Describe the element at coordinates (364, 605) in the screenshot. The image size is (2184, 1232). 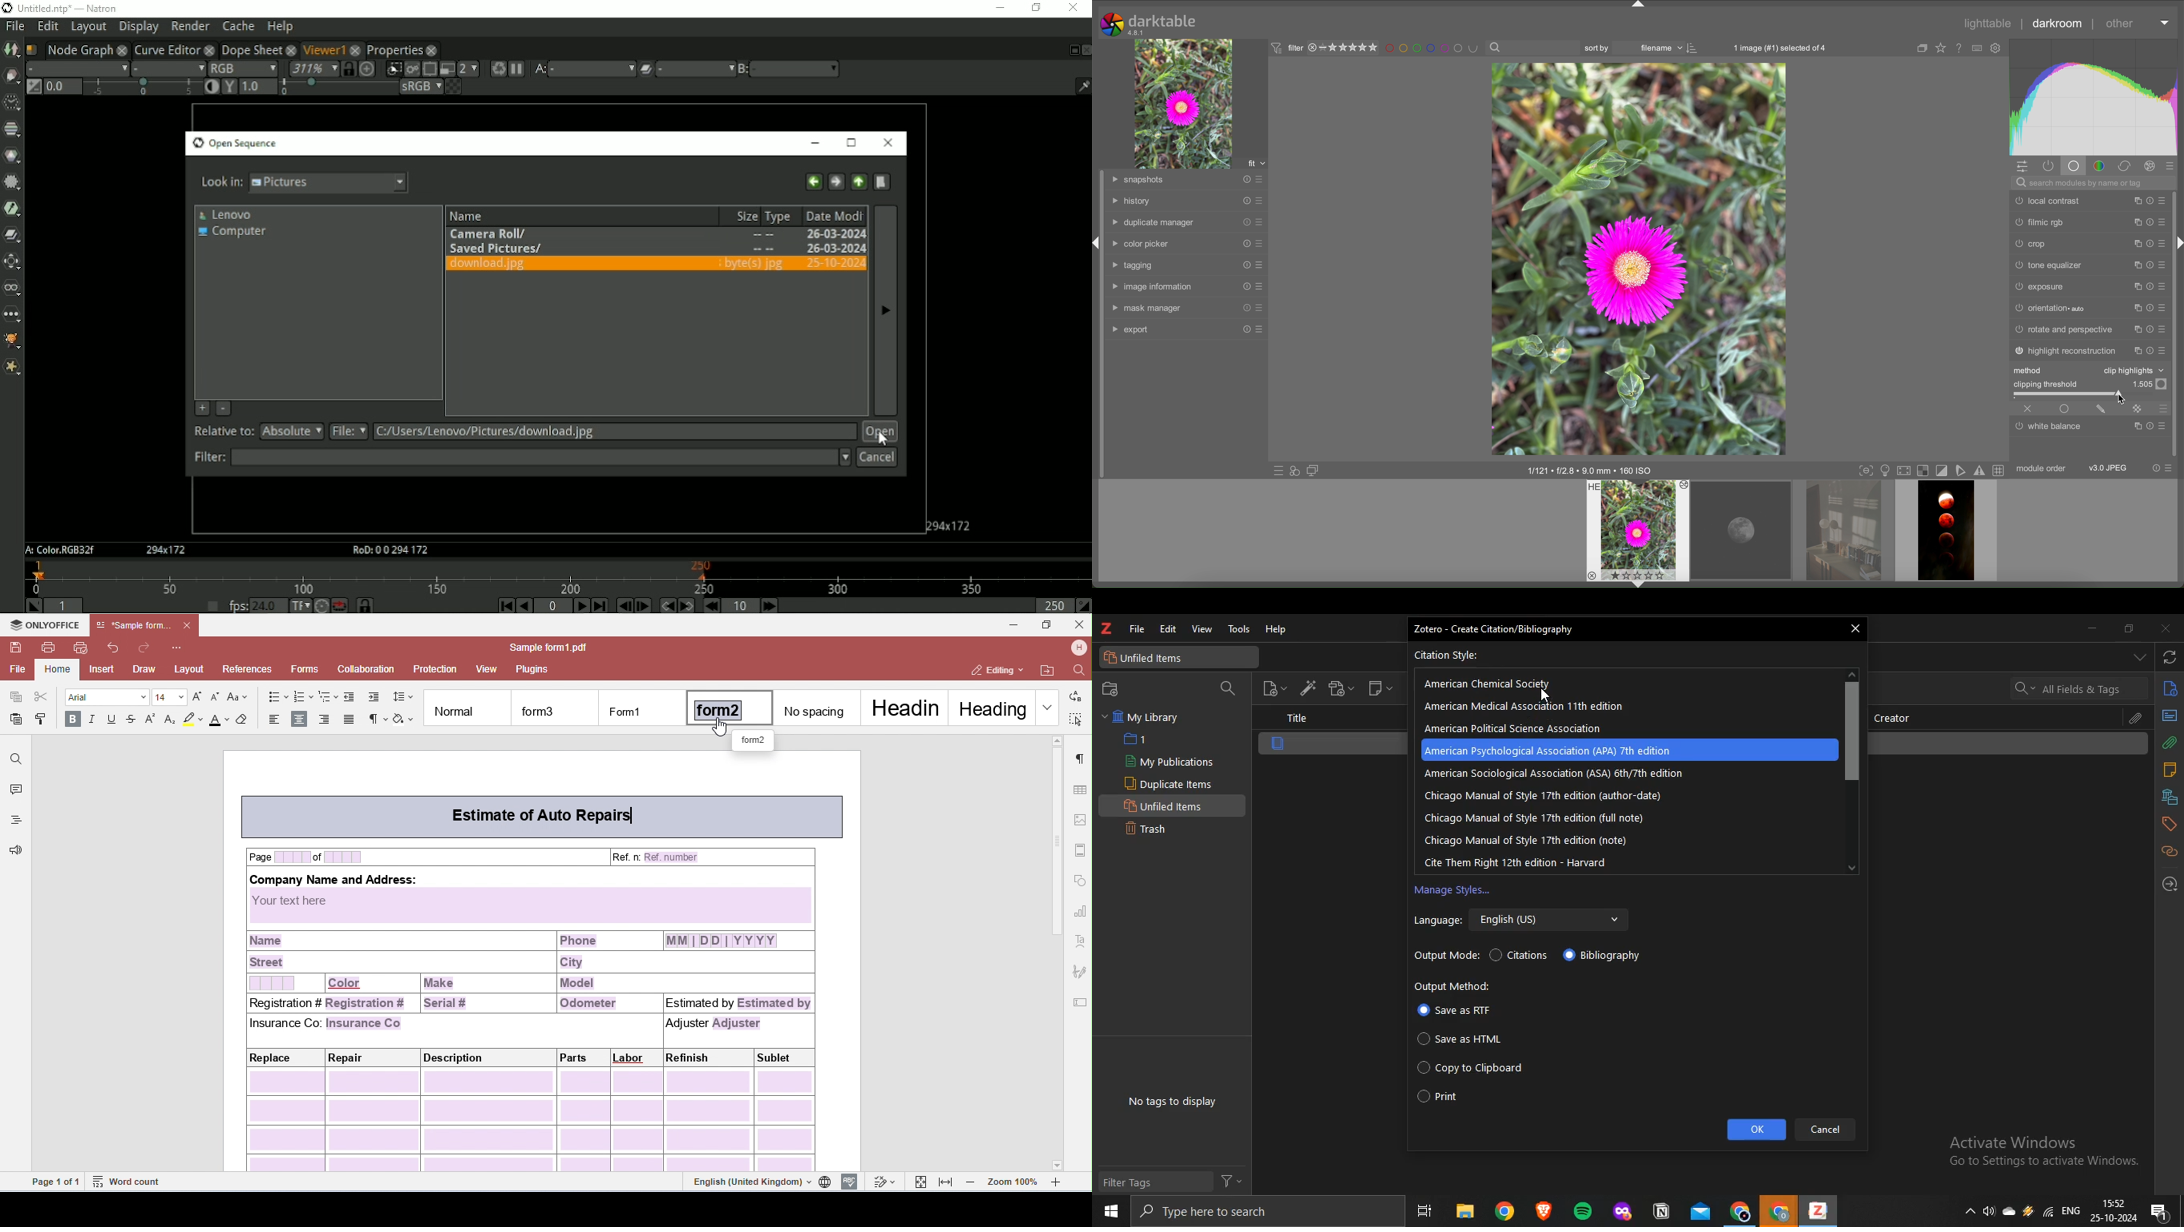
I see `Synchronize timeline frame range` at that location.